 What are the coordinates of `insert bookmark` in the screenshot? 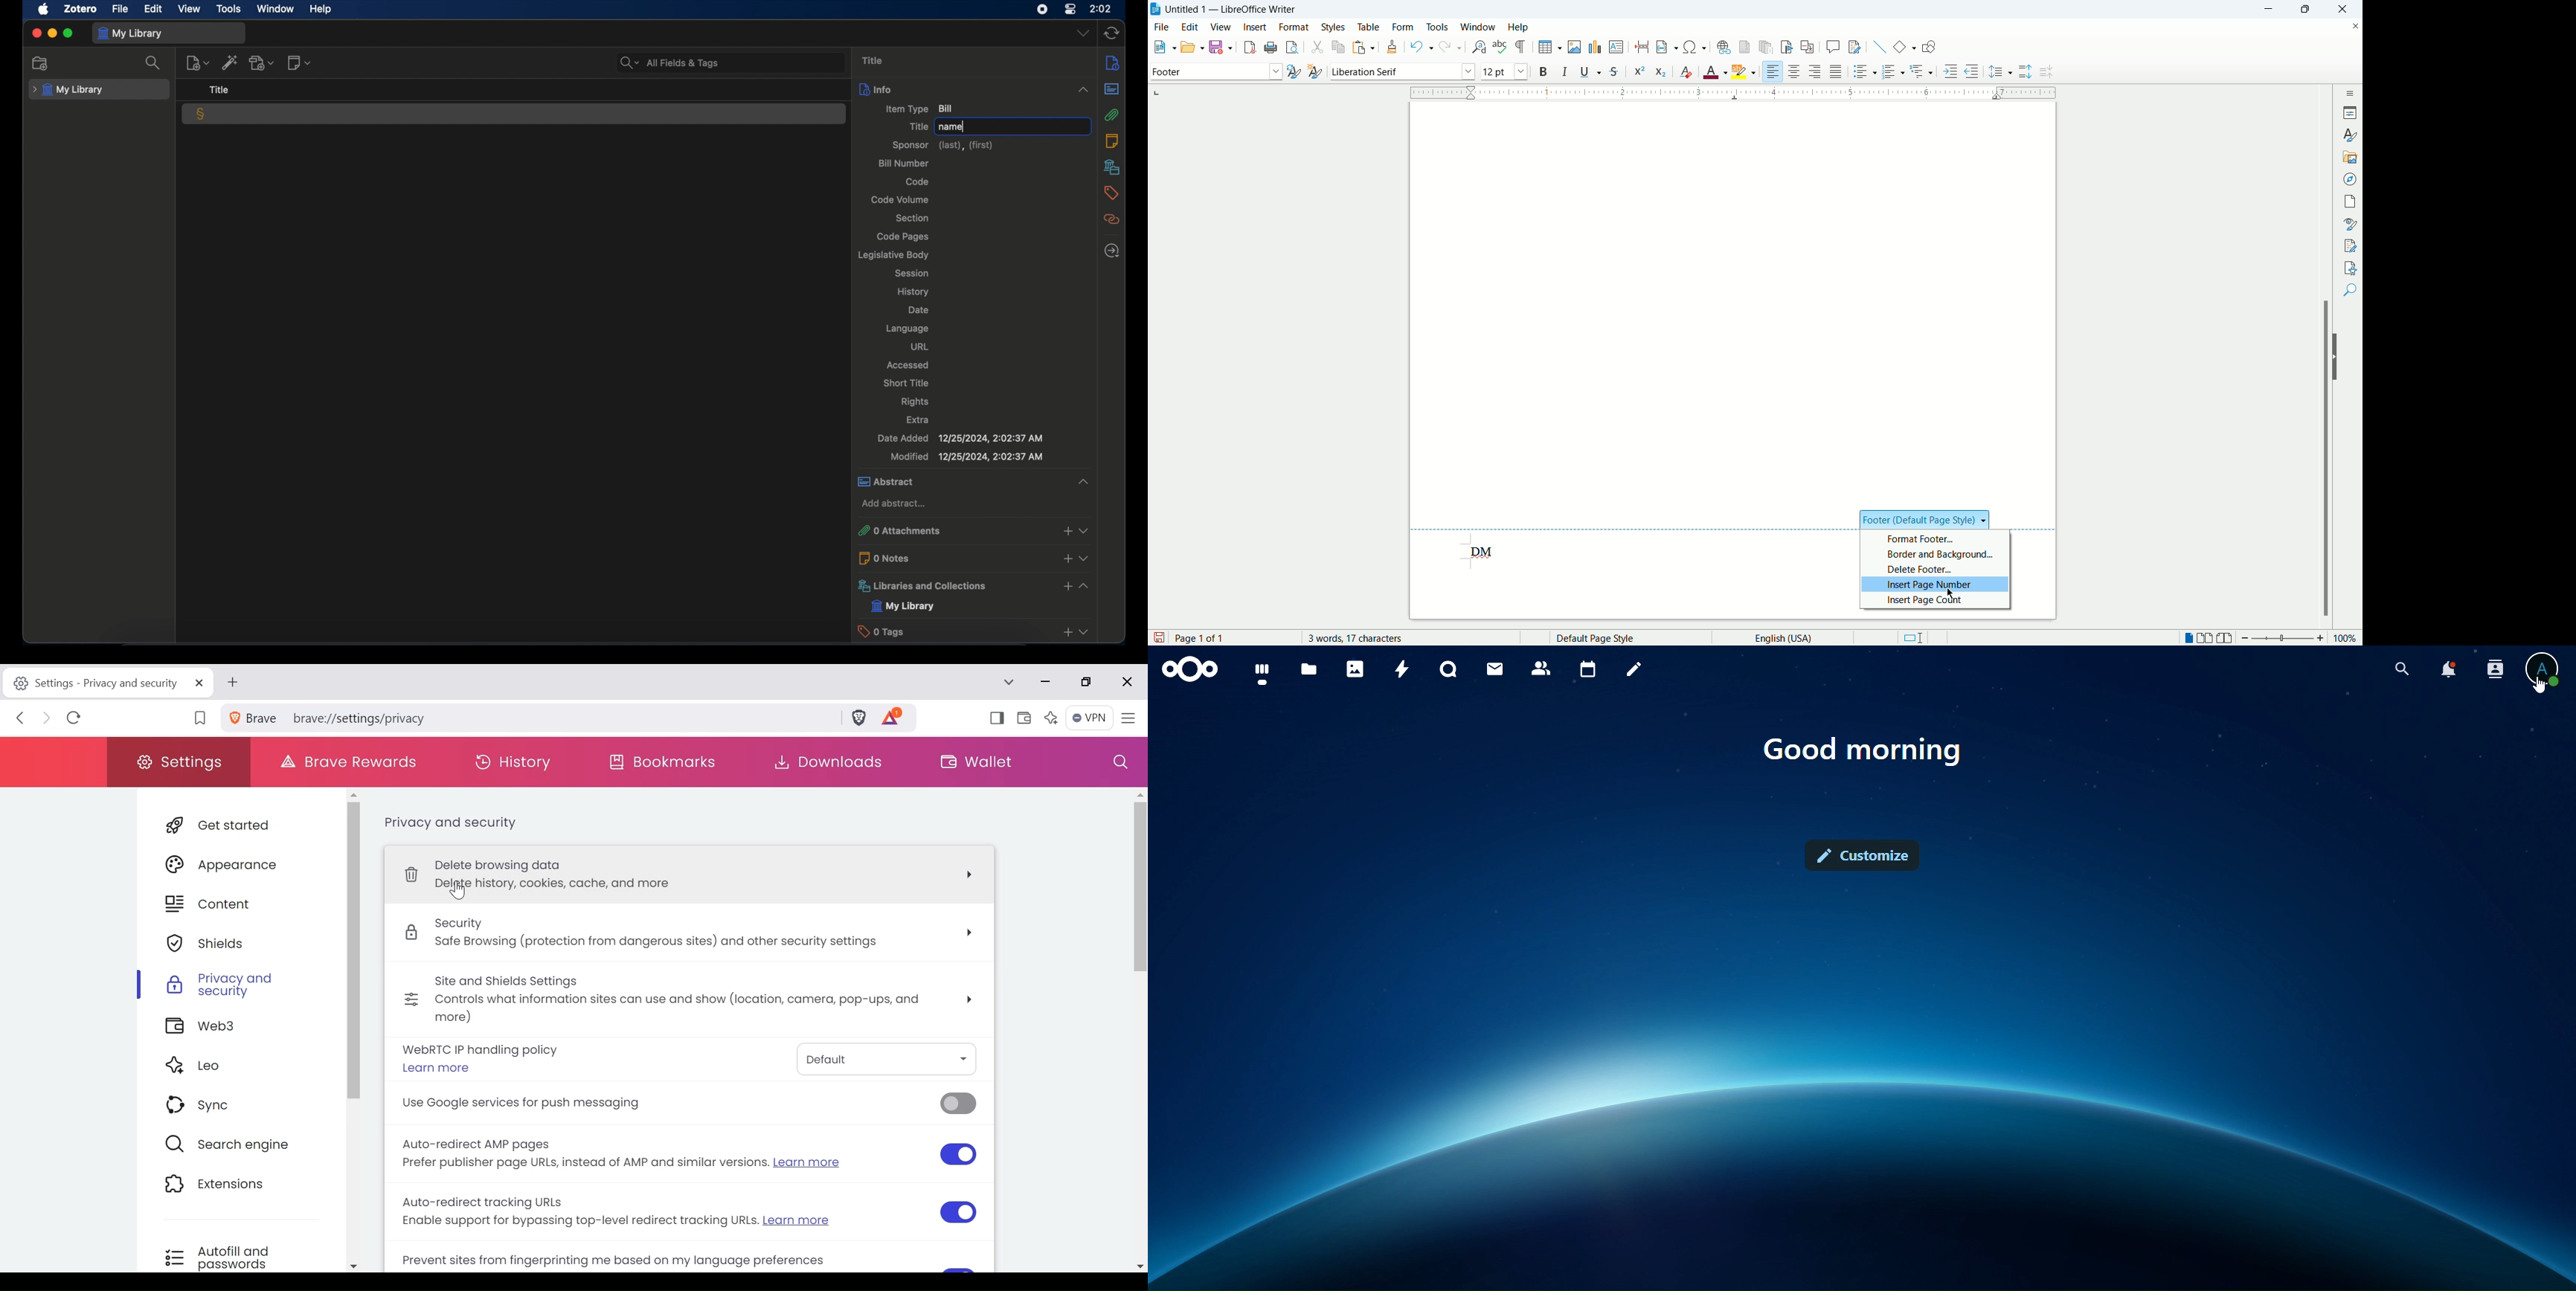 It's located at (1790, 47).